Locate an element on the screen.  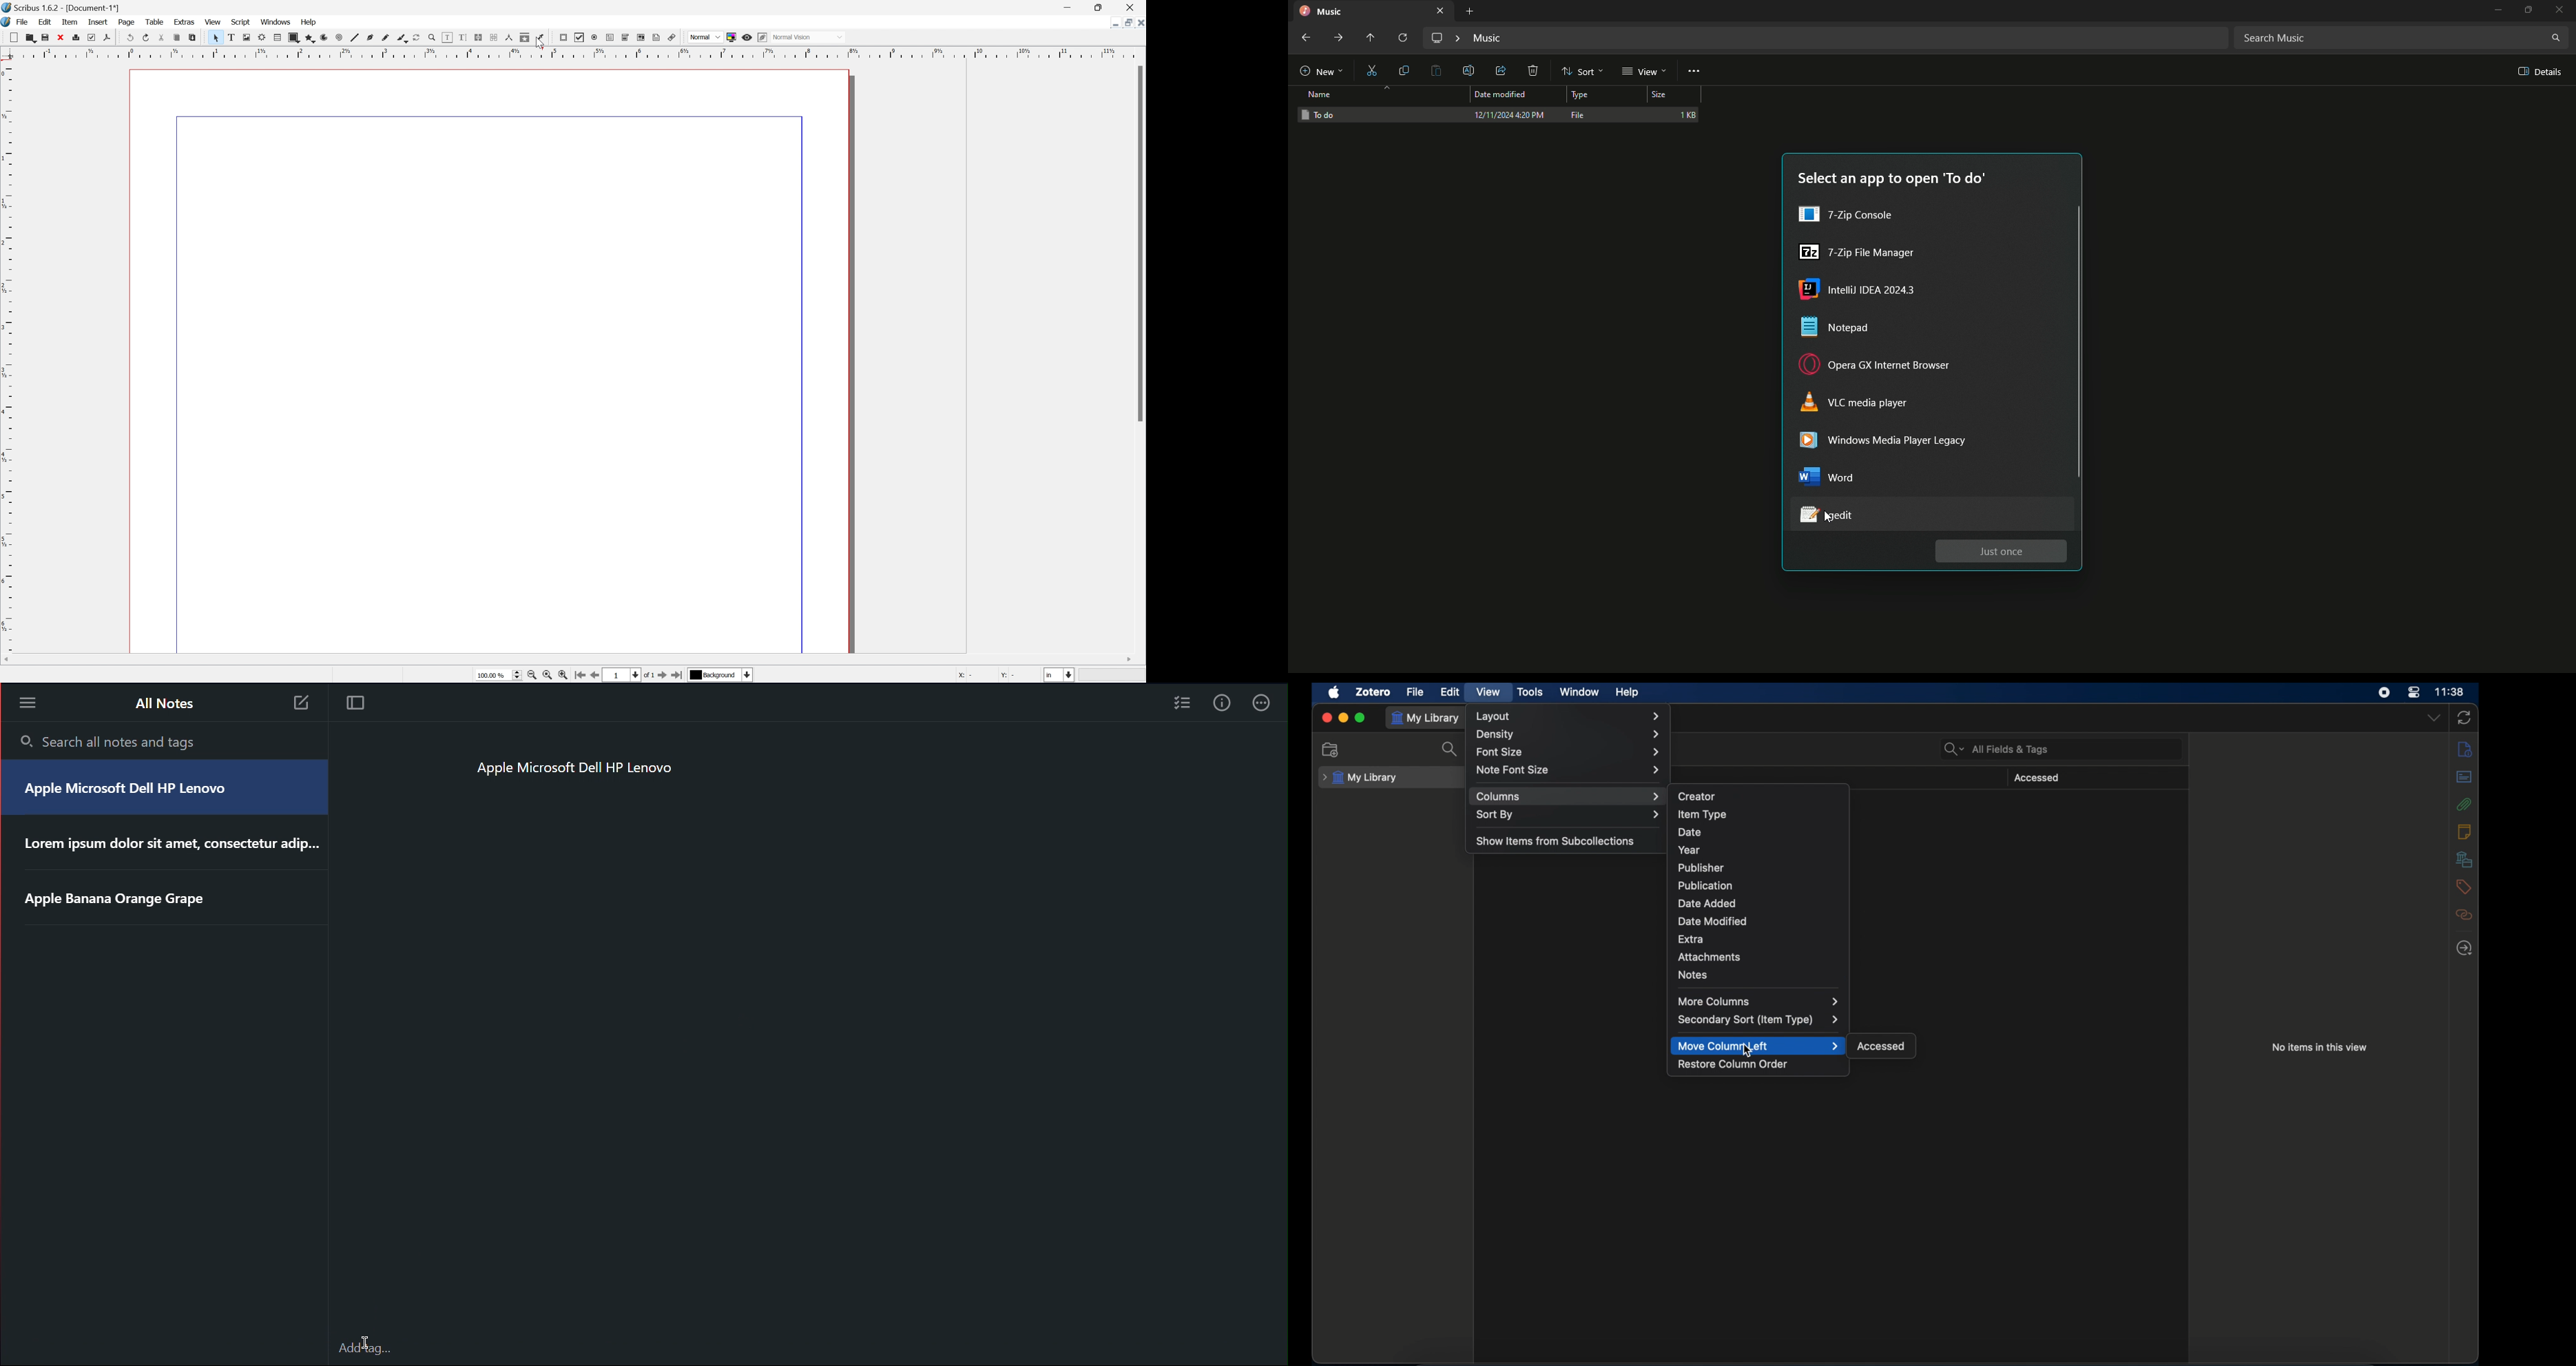
Preview mode is located at coordinates (746, 37).